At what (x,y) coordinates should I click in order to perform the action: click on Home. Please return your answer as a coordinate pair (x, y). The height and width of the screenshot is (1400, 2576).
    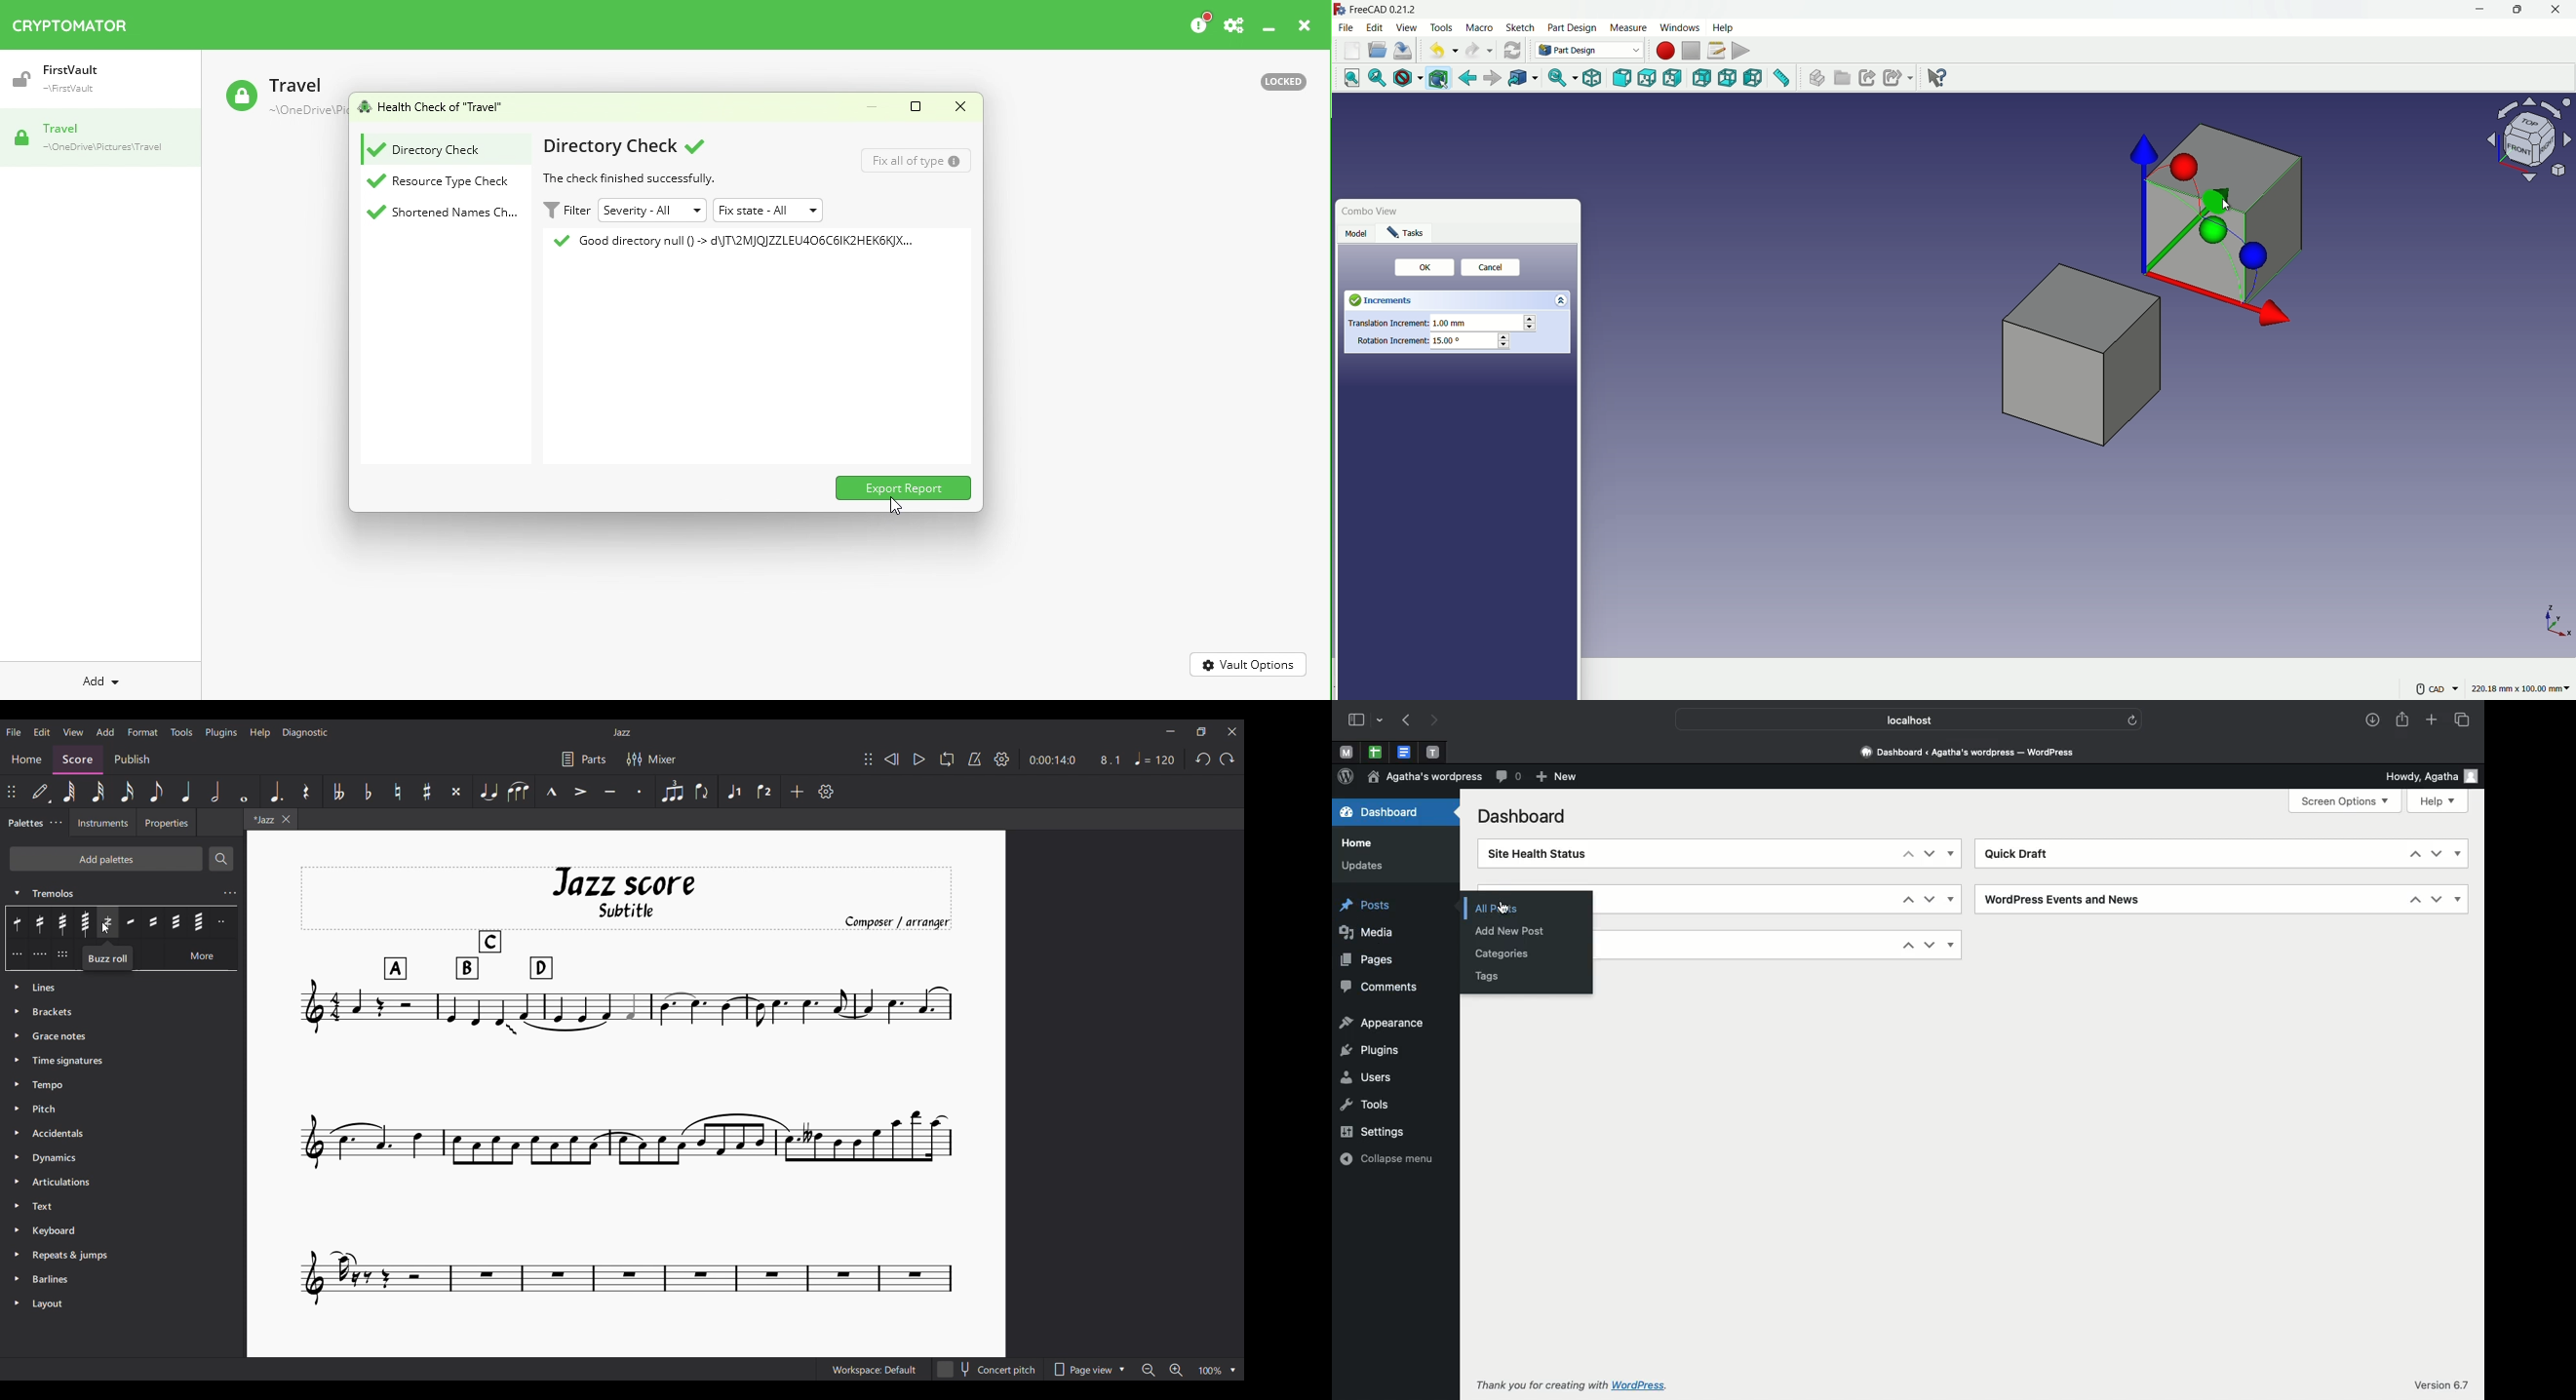
    Looking at the image, I should click on (26, 760).